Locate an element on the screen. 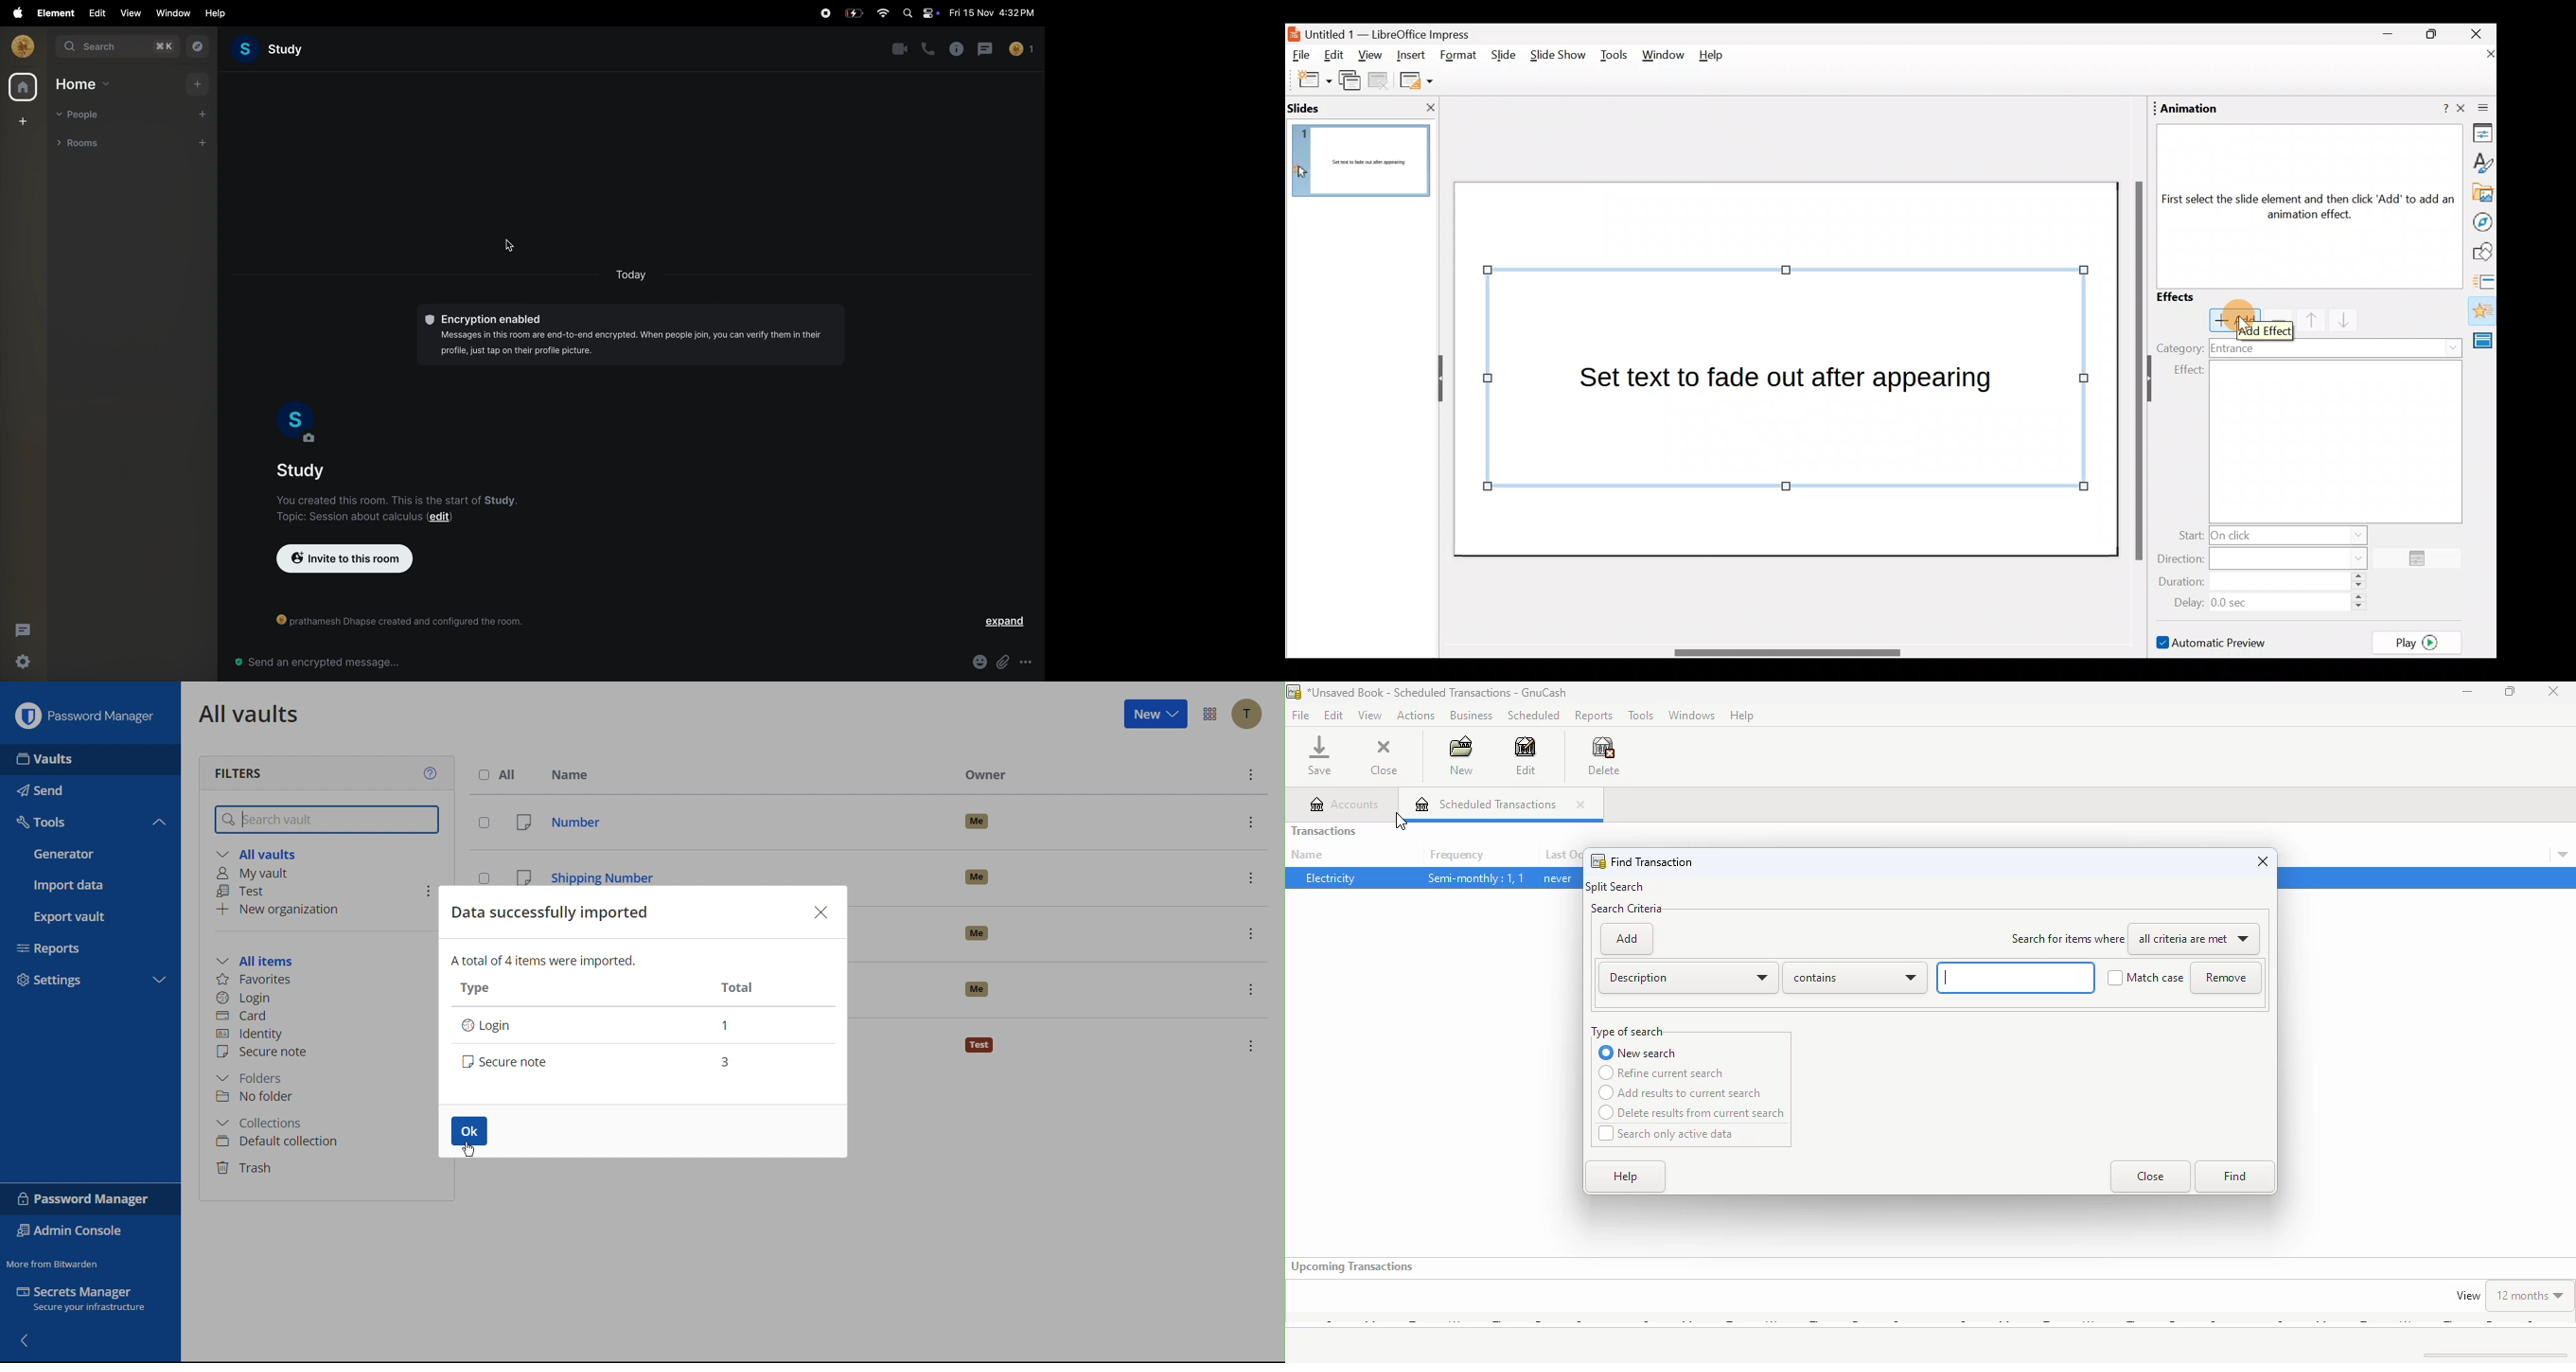 The image size is (2576, 1372). search criteria is located at coordinates (1627, 909).